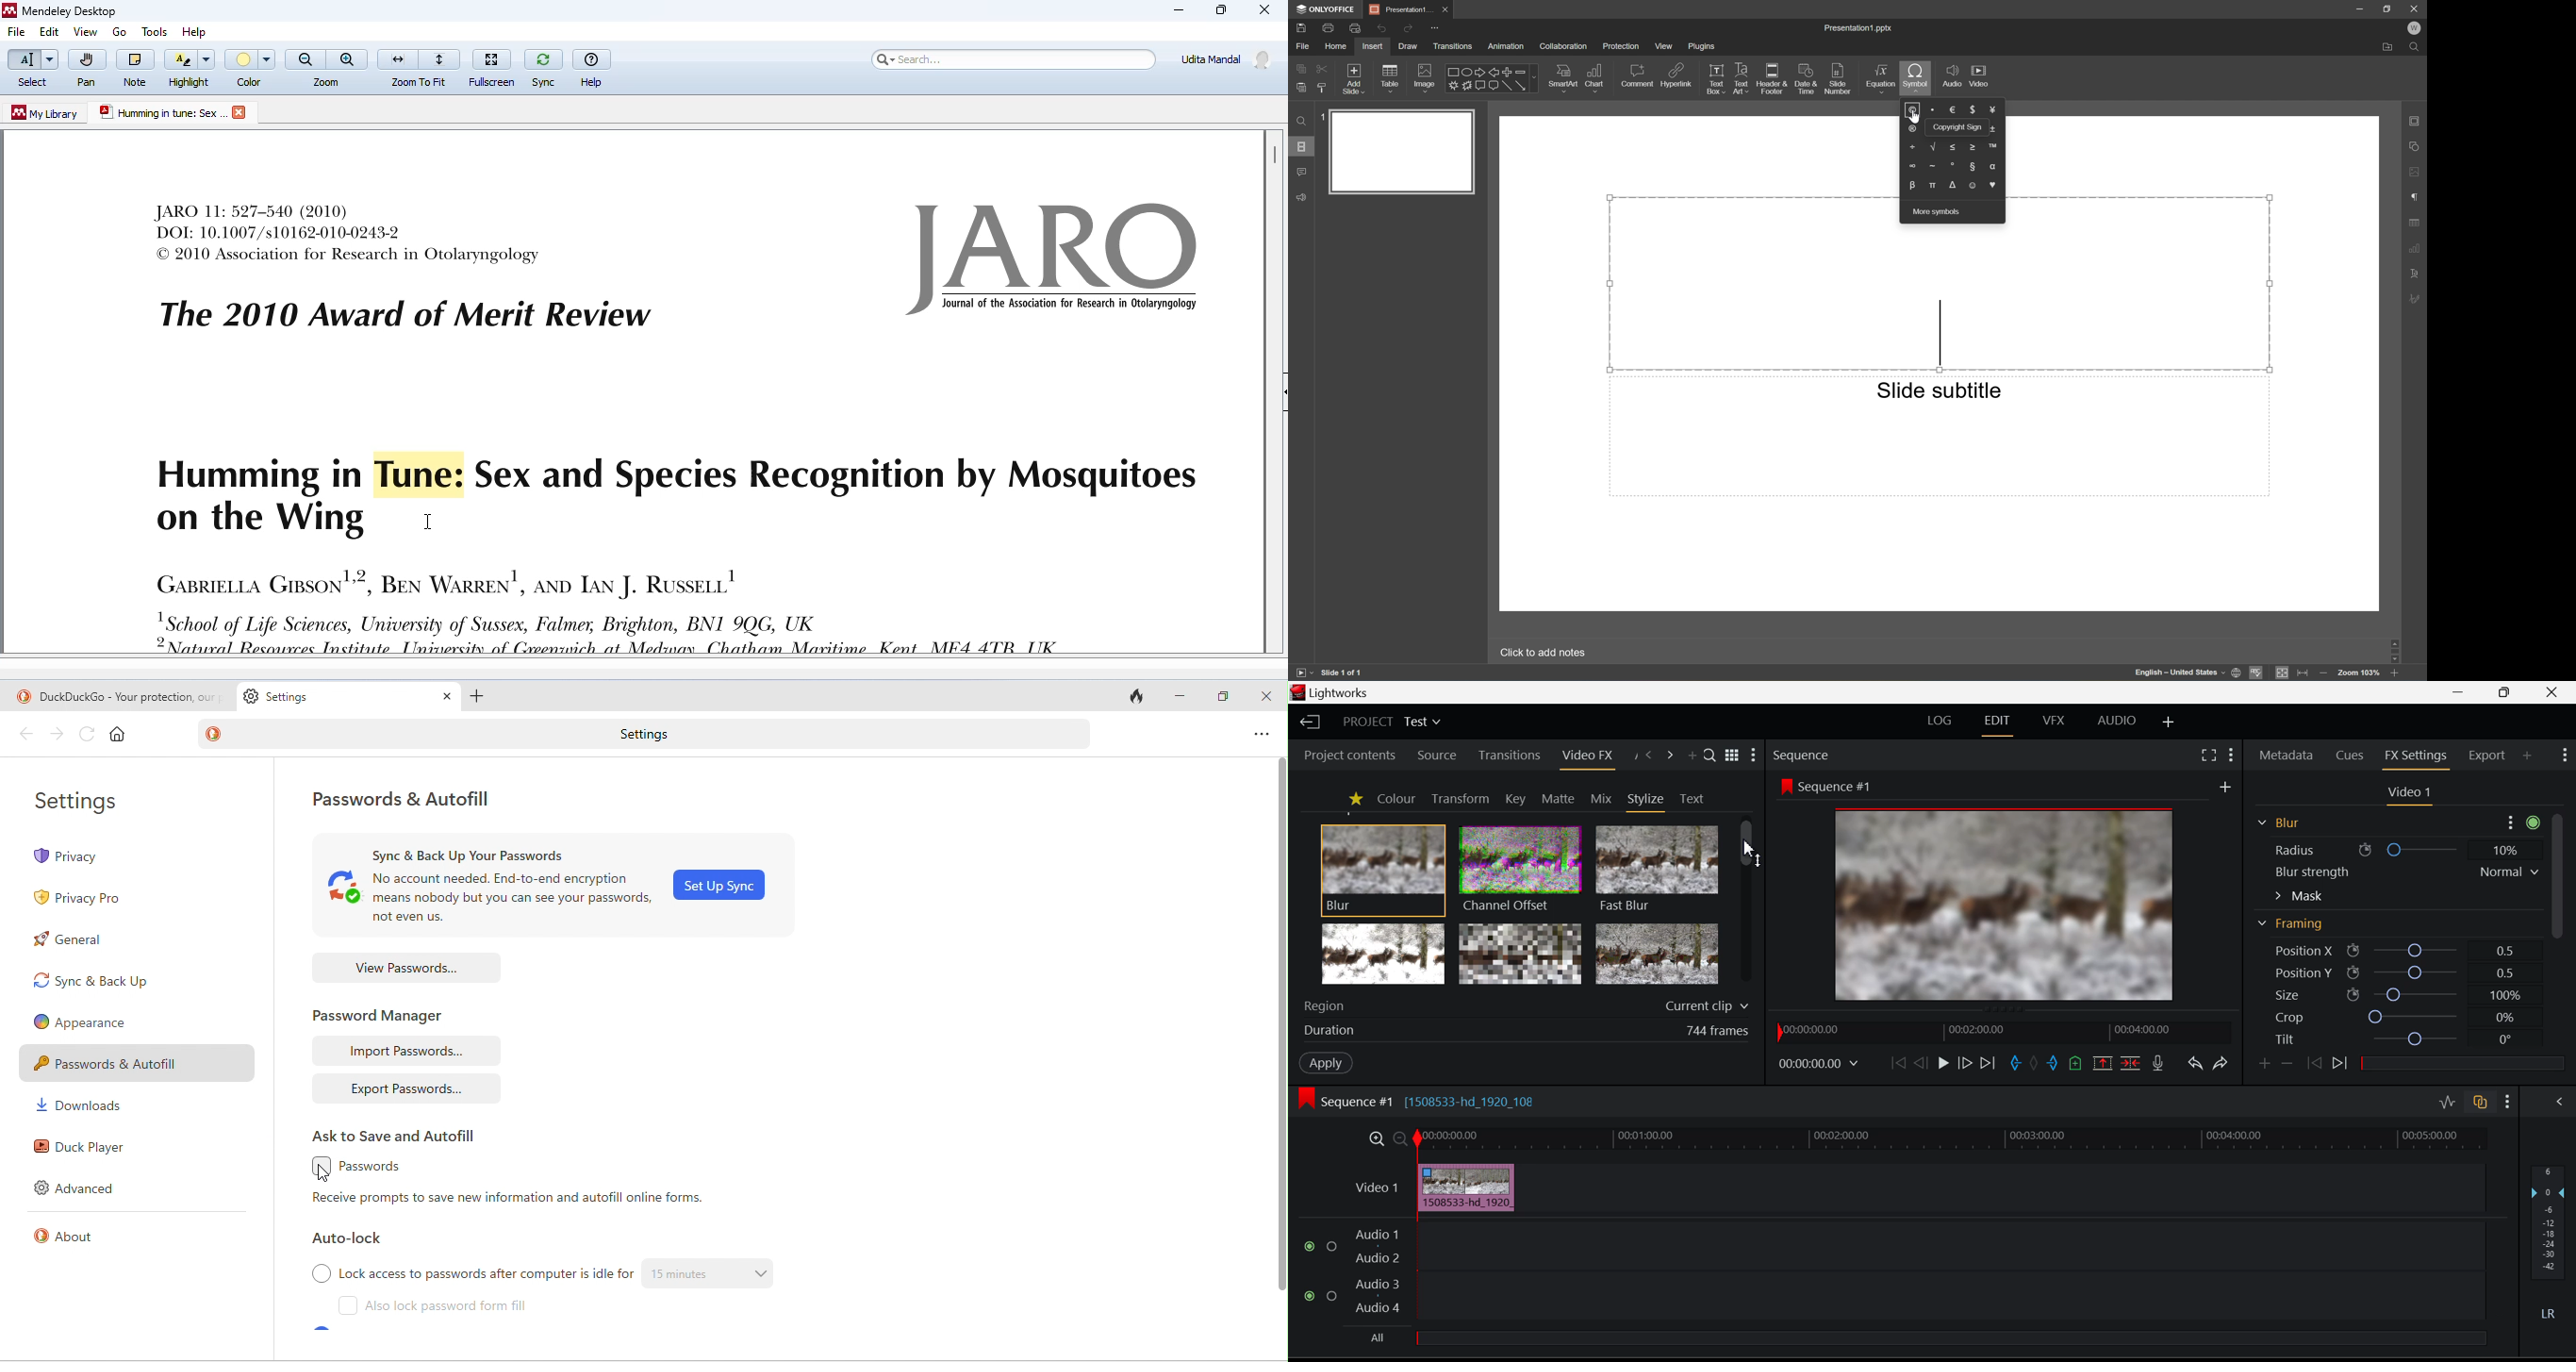  I want to click on Shape settings, so click(2414, 145).